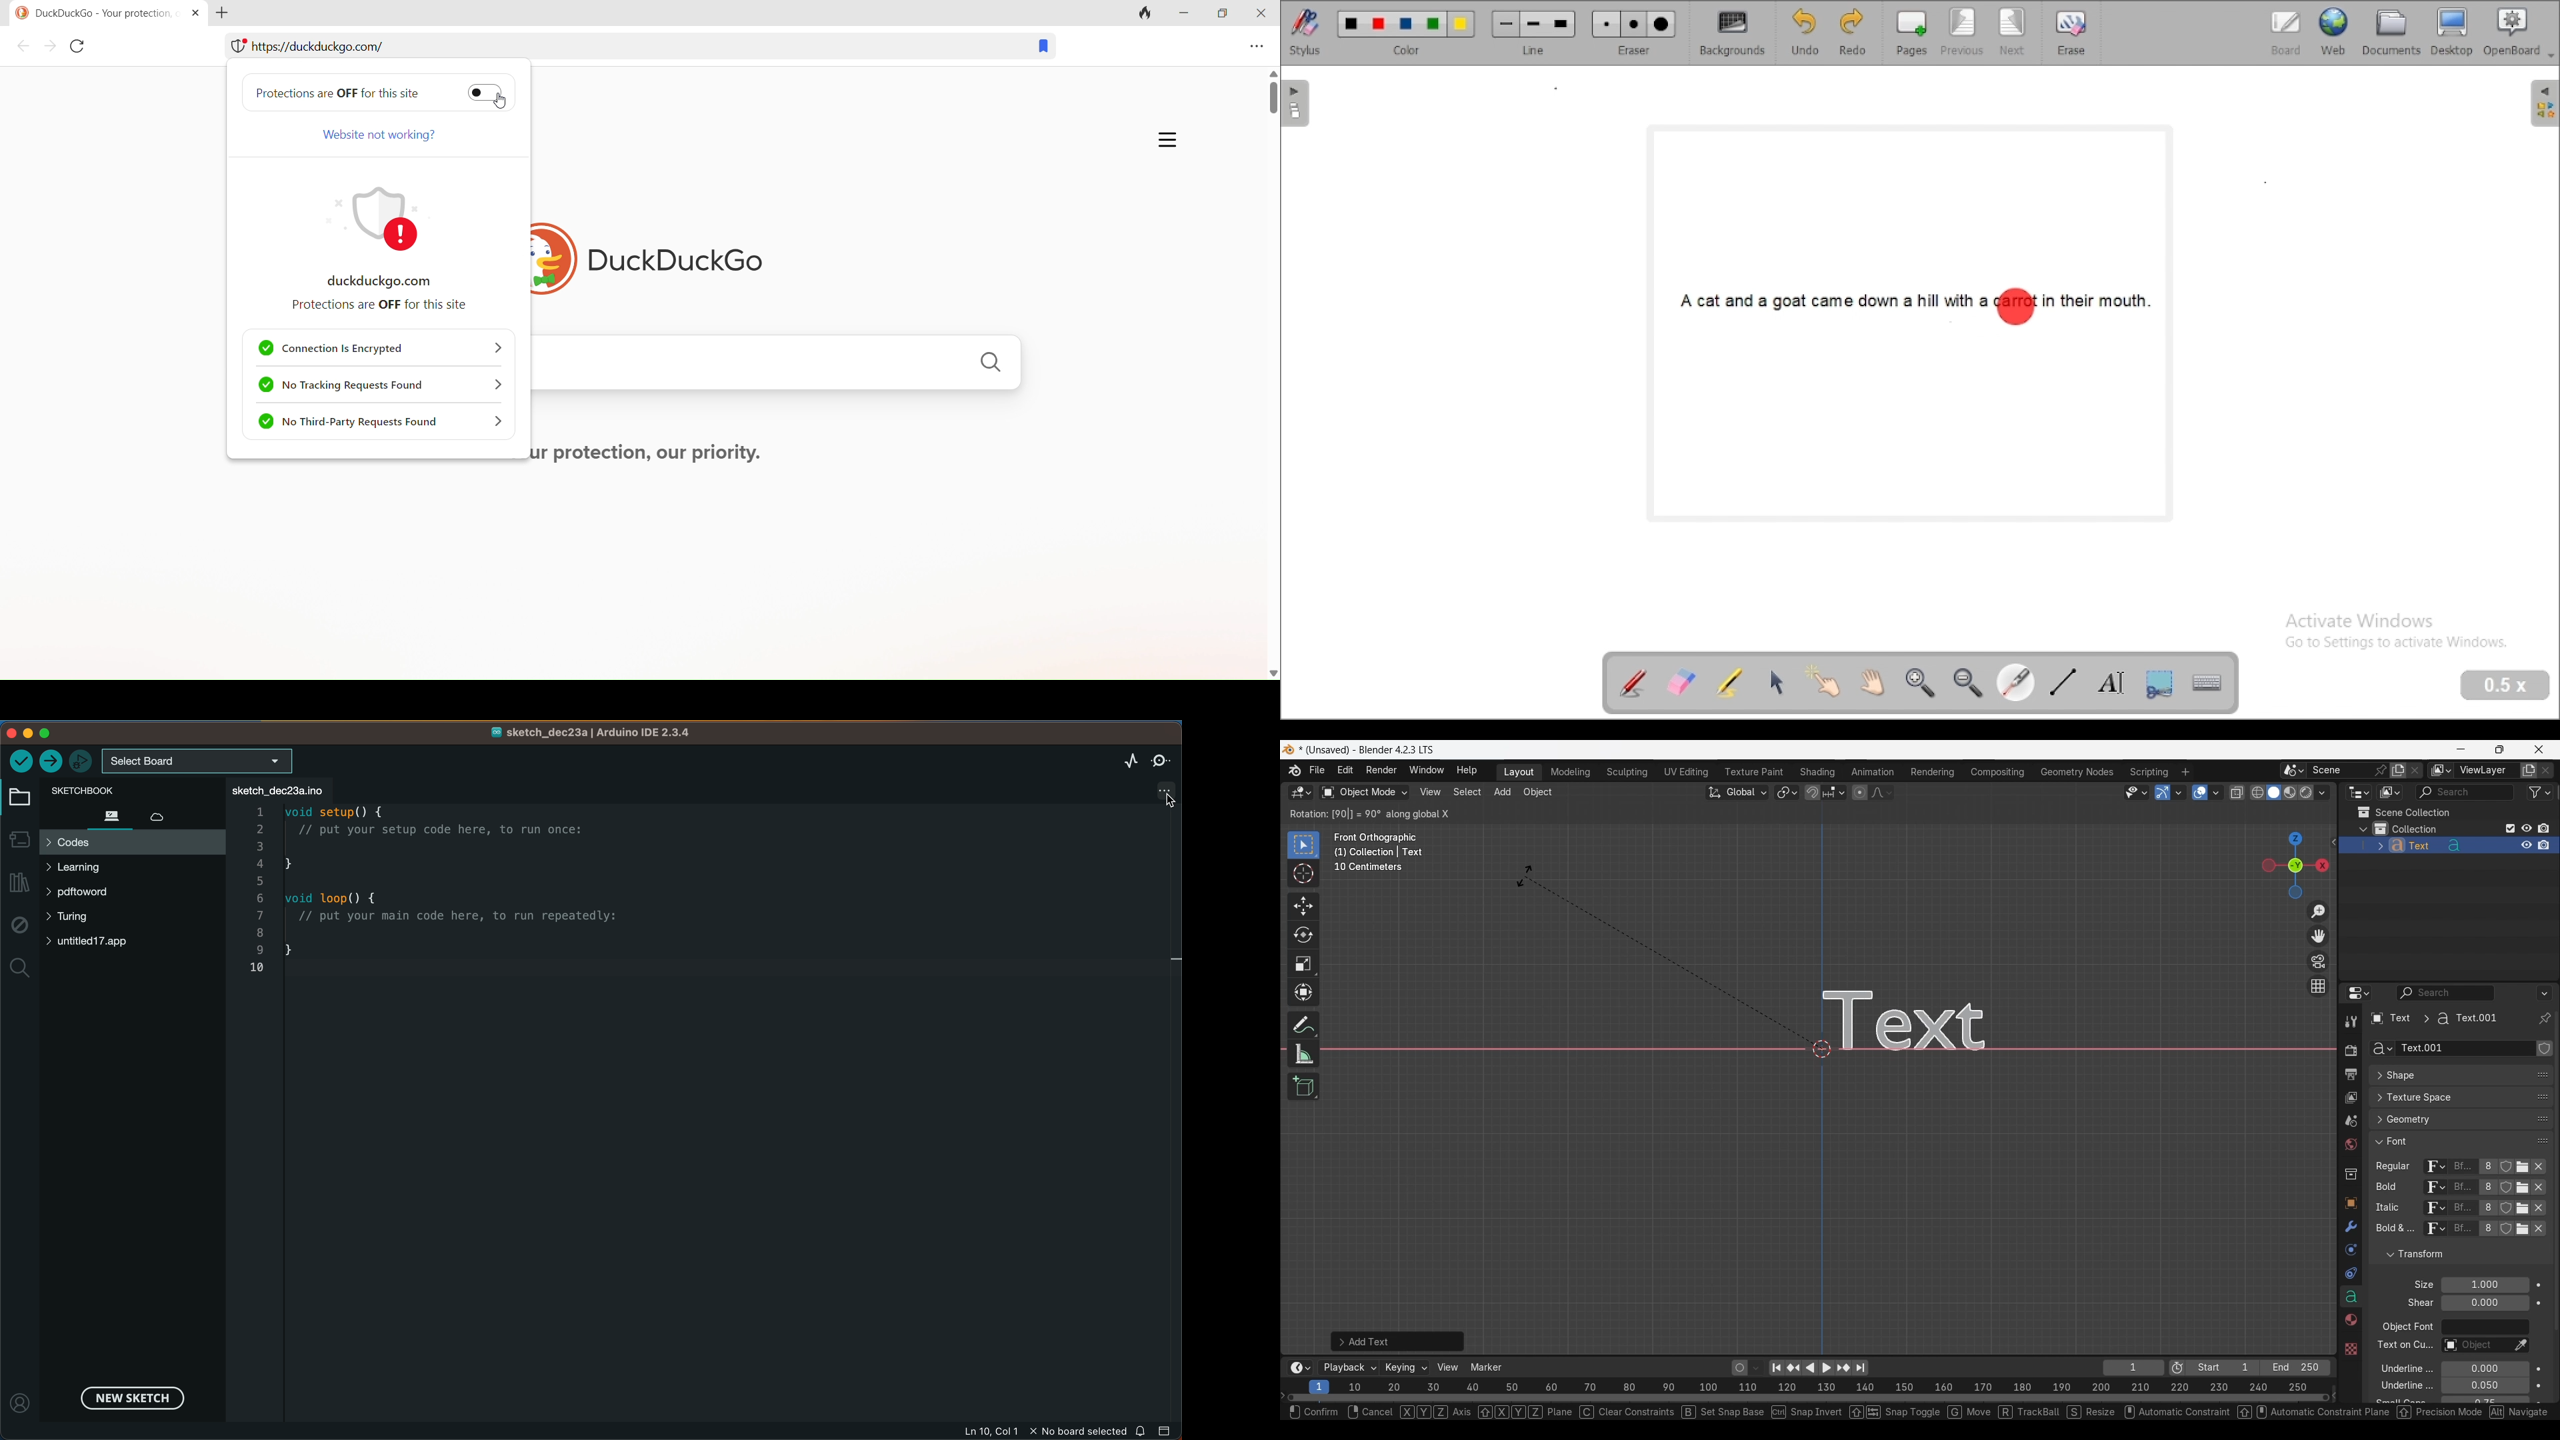 The image size is (2576, 1456). What do you see at coordinates (2488, 1198) in the screenshot?
I see `Display number of users of this data for respective attribute` at bounding box center [2488, 1198].